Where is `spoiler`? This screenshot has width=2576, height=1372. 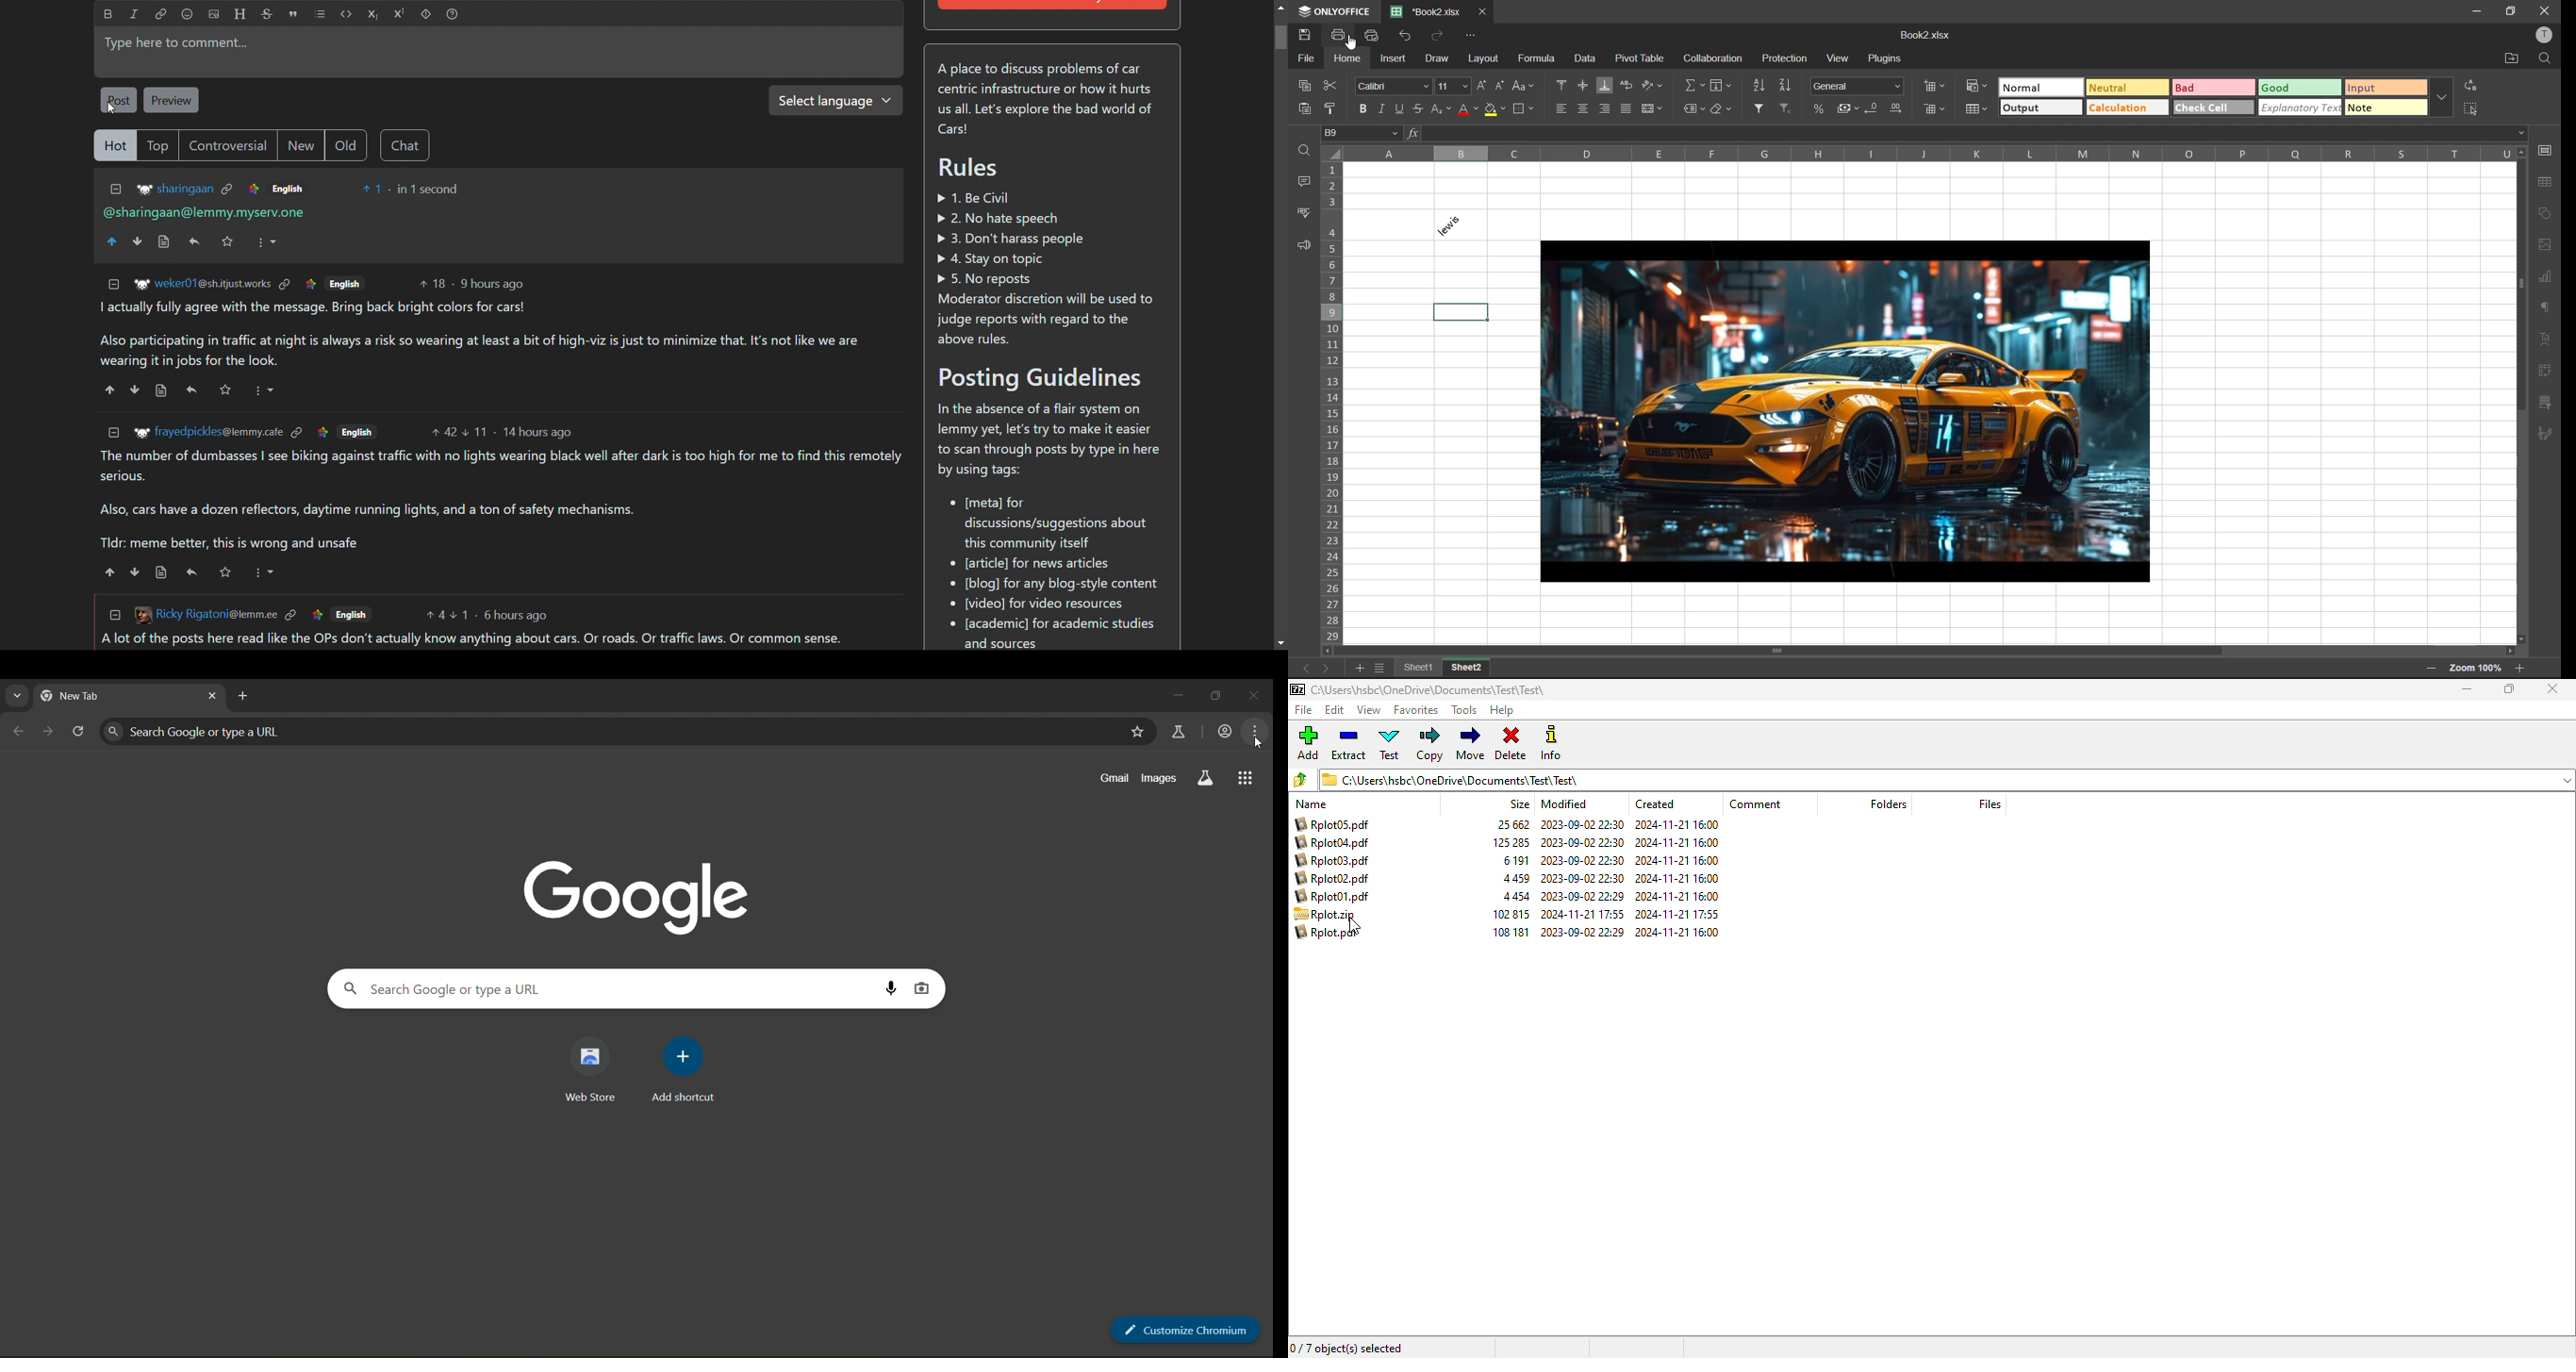
spoiler is located at coordinates (425, 14).